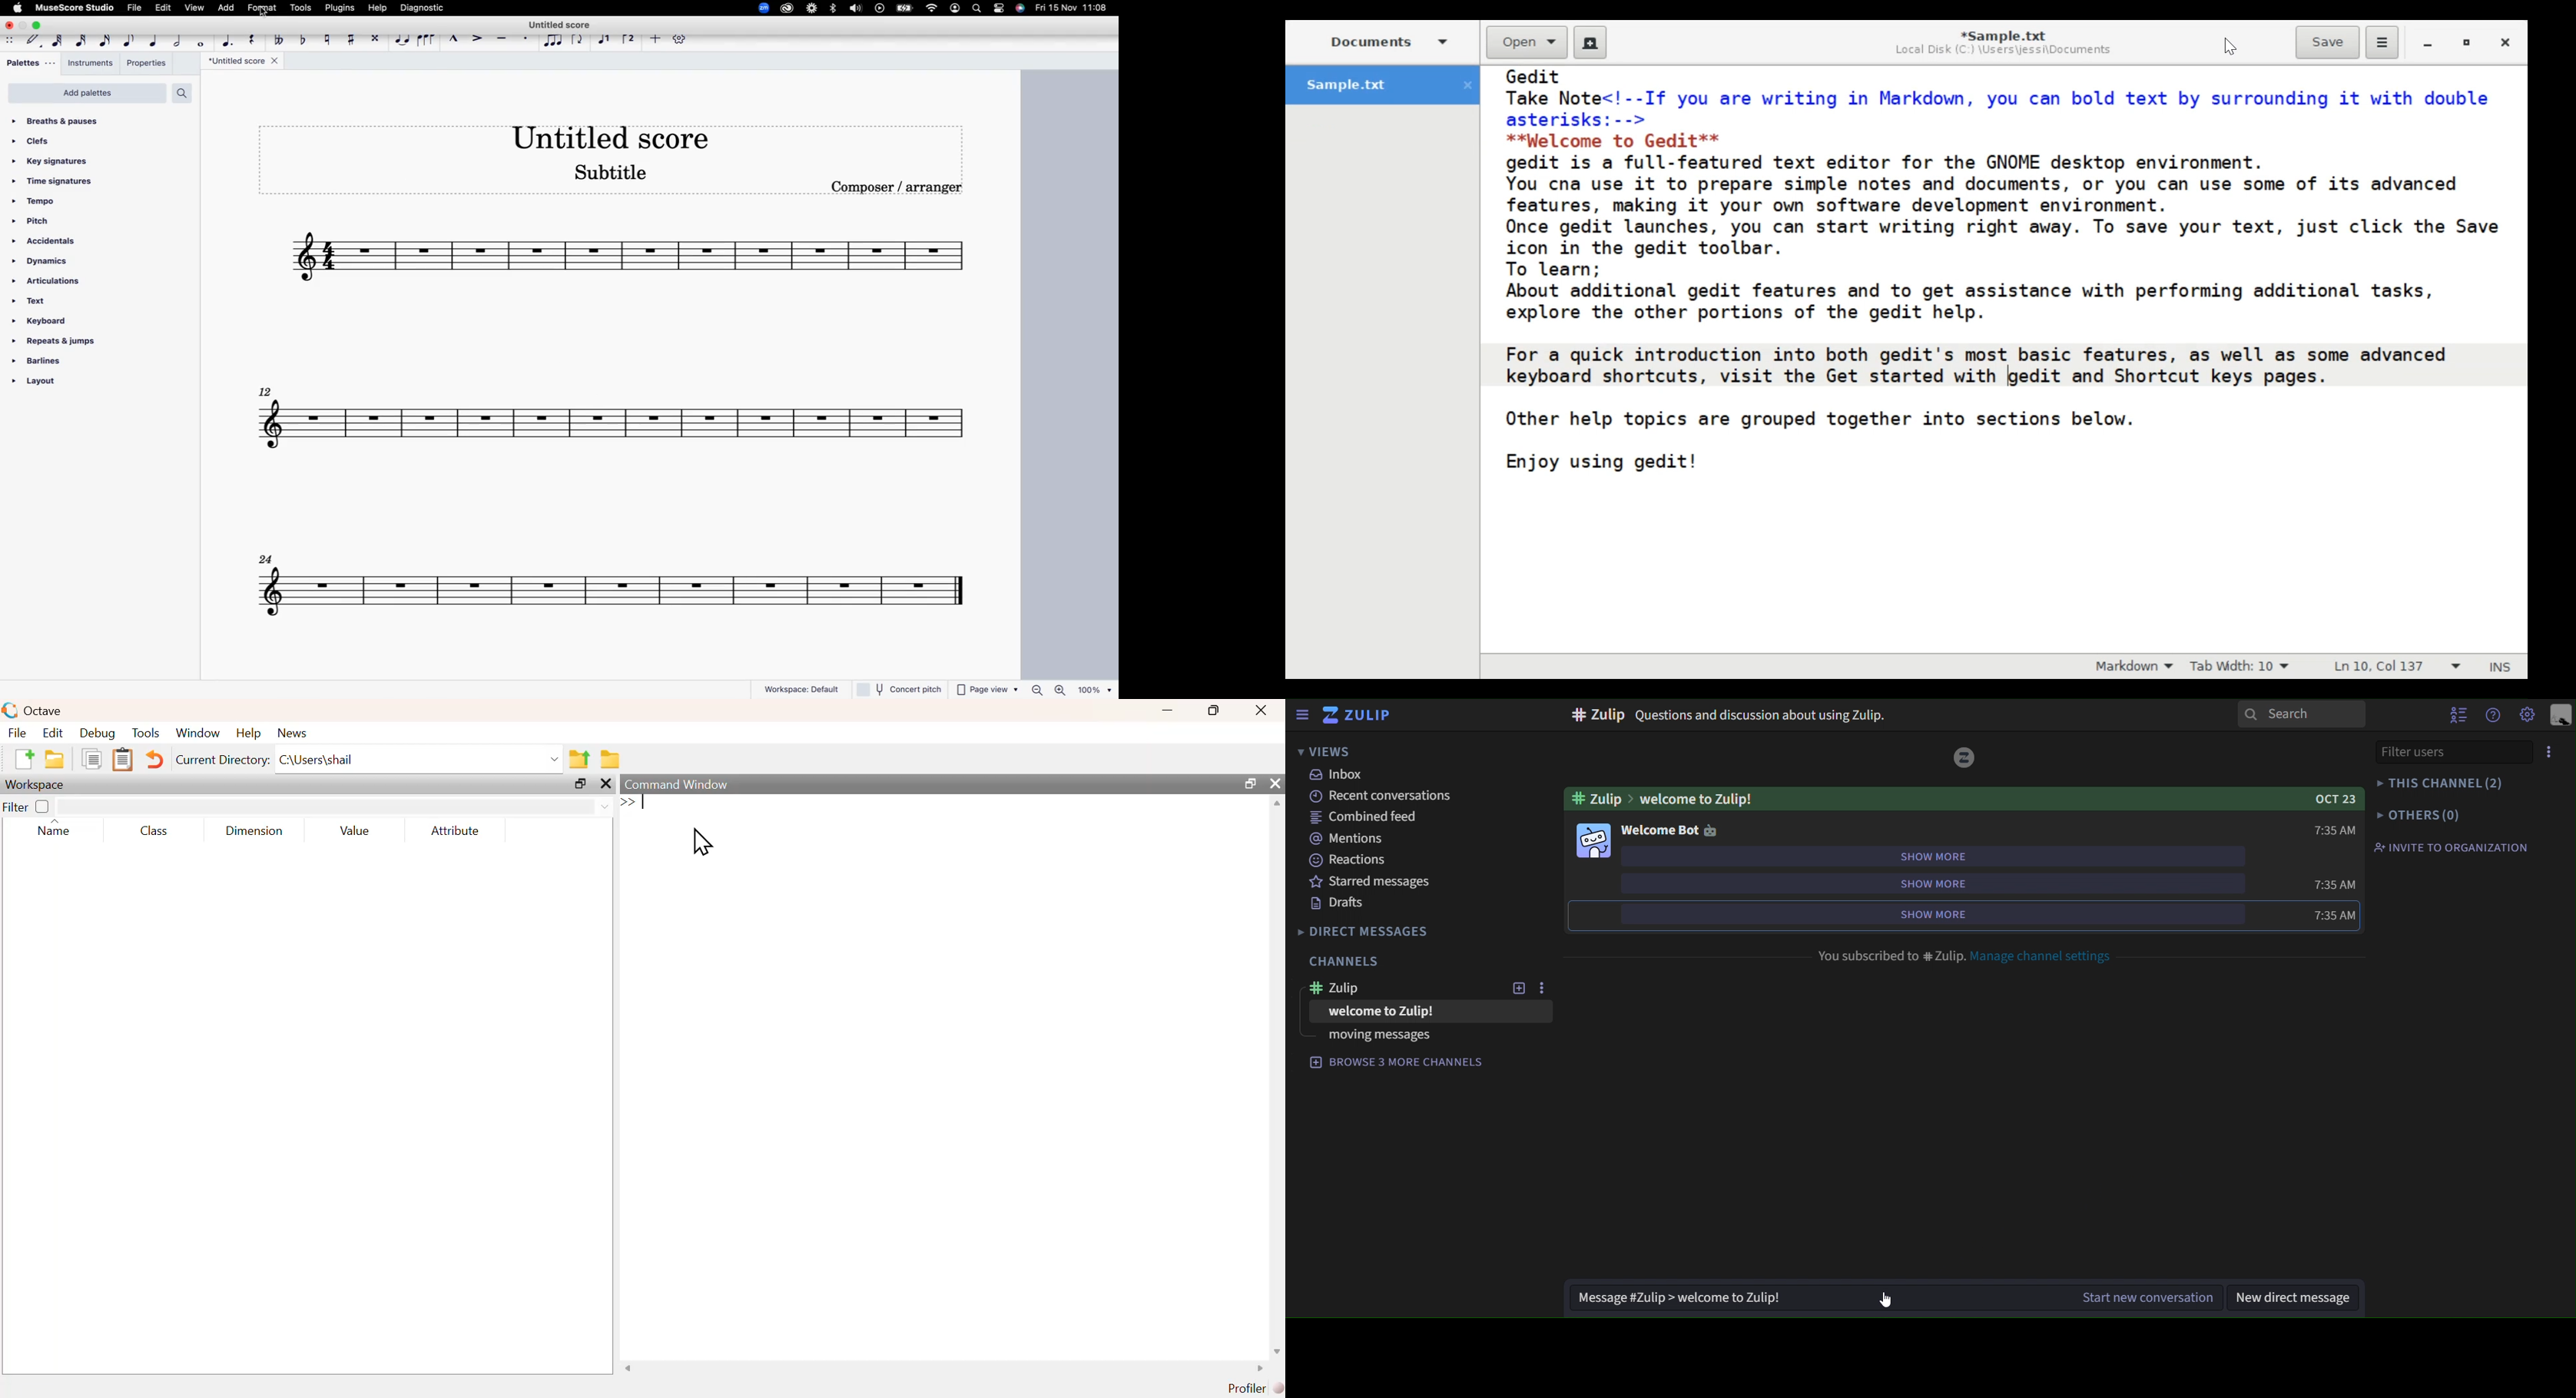  I want to click on eight note, so click(129, 41).